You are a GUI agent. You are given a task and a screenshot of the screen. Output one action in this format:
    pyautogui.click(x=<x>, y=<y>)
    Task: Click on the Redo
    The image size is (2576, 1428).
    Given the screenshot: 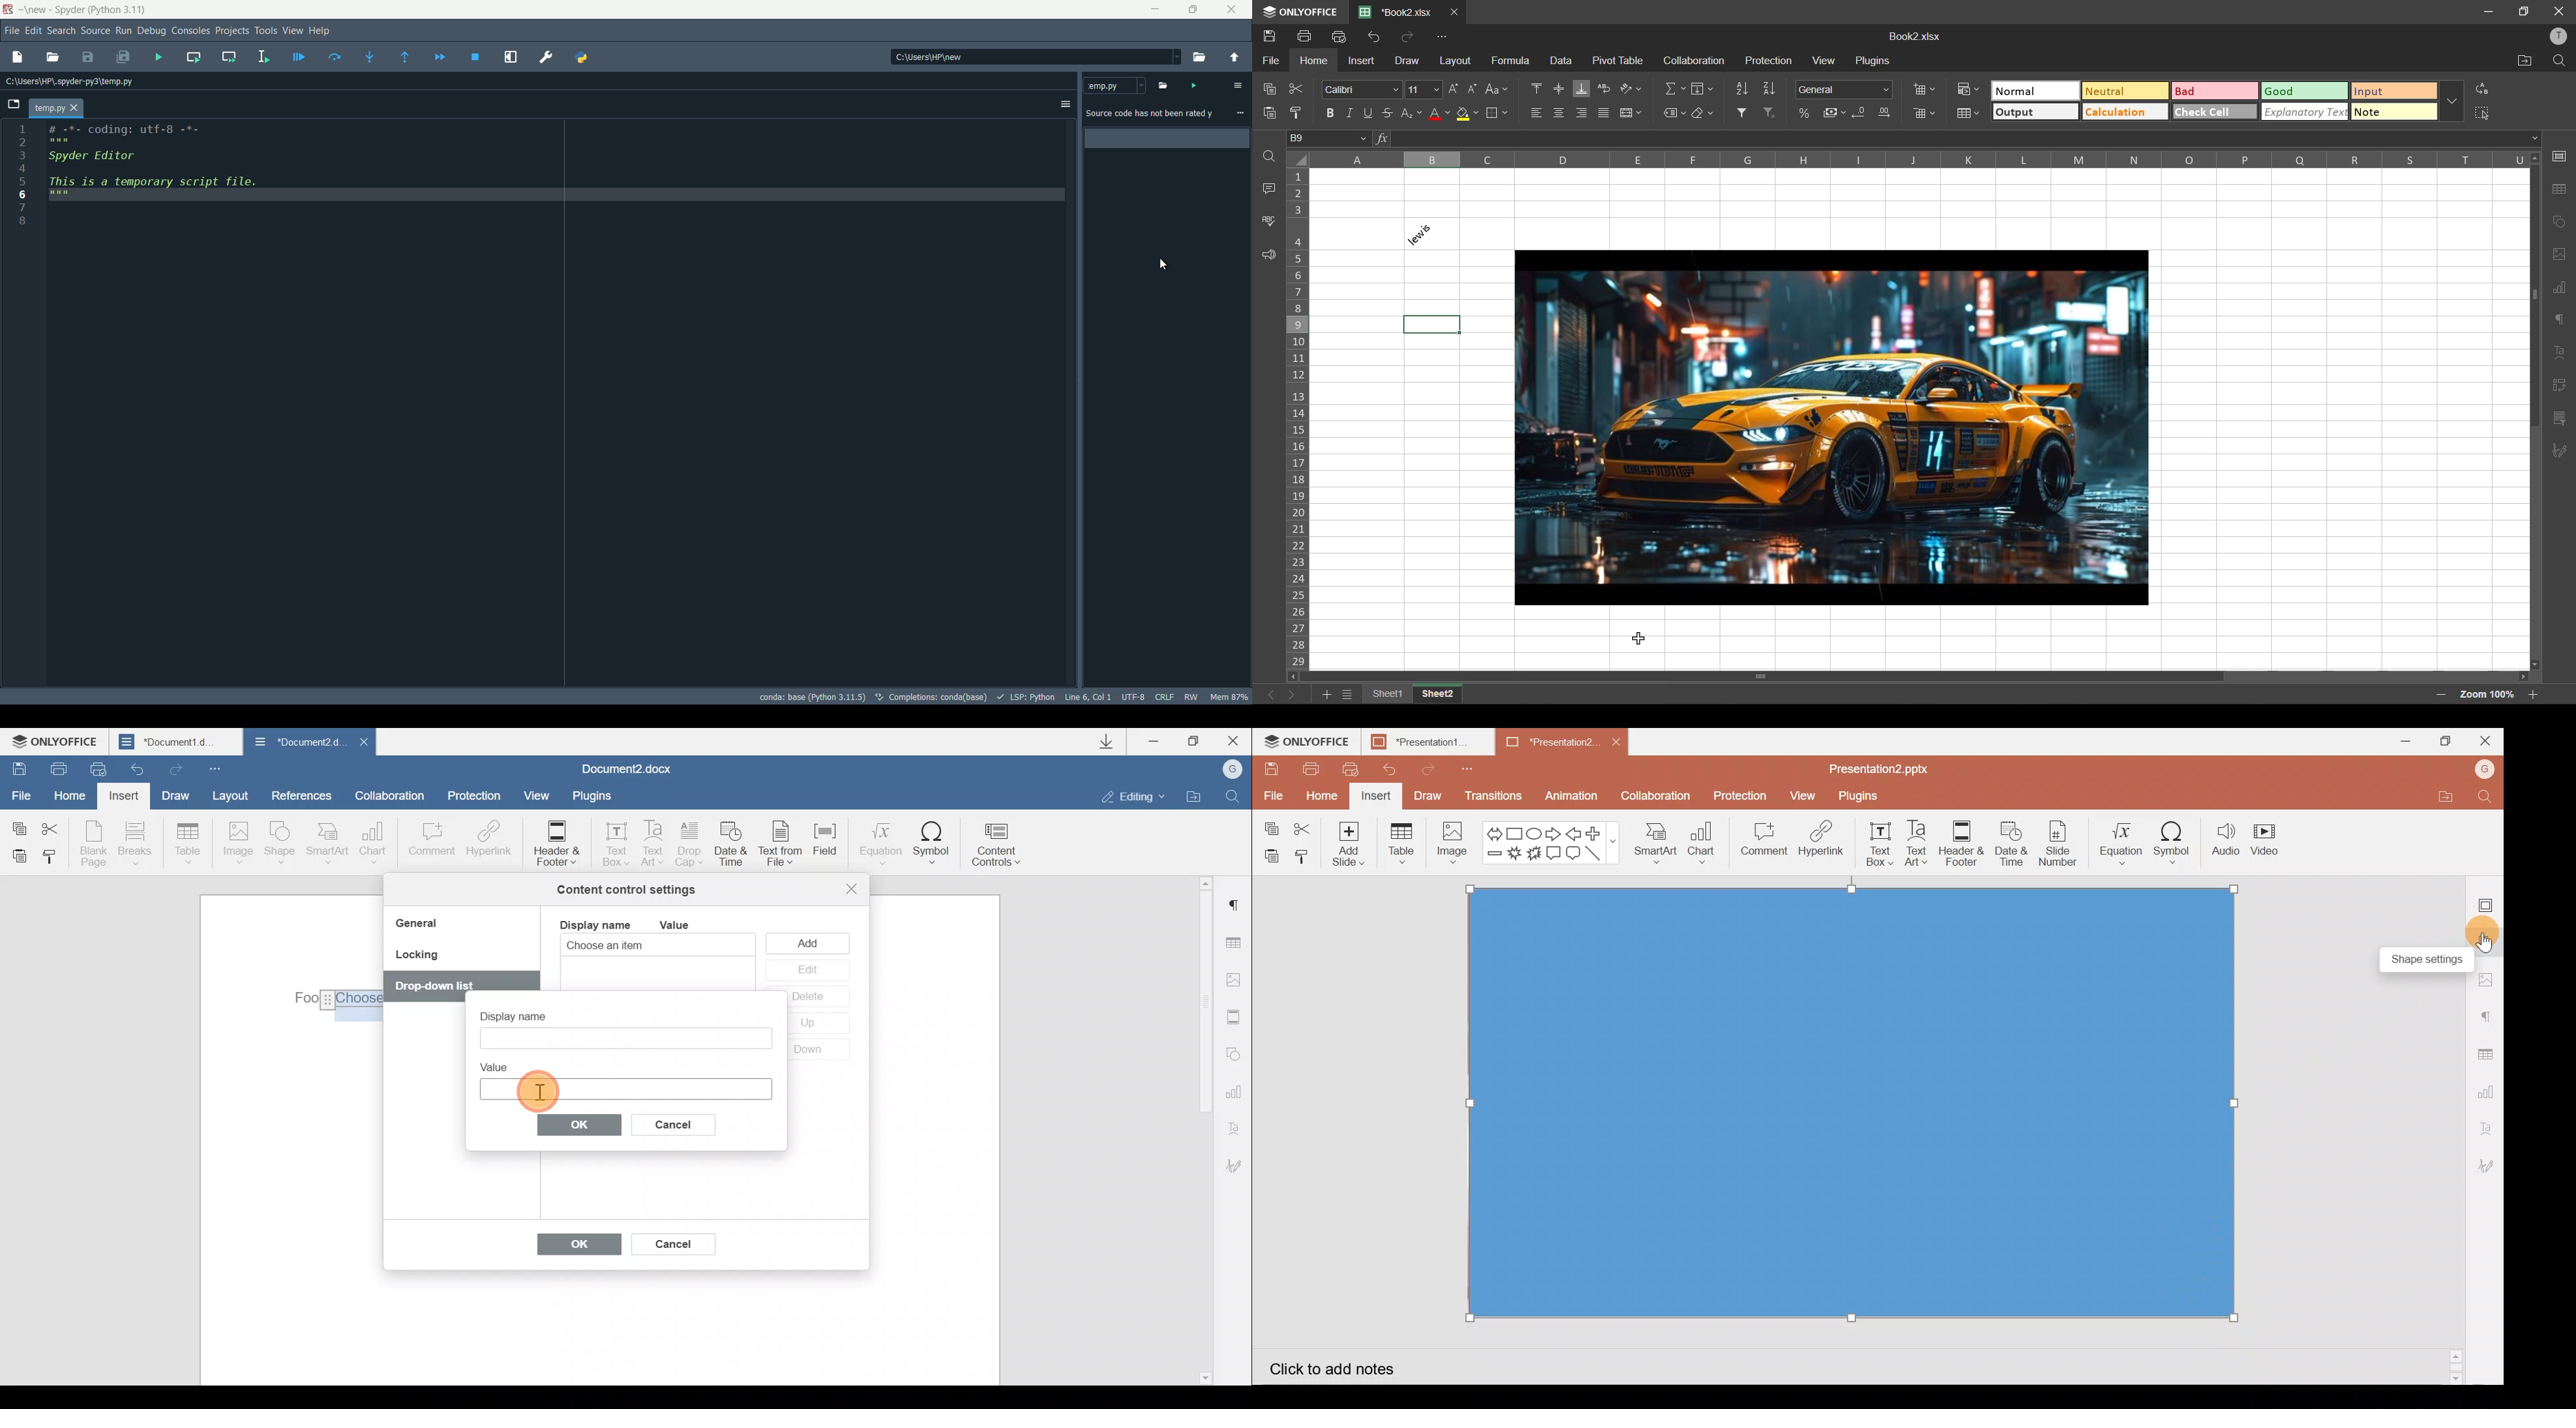 What is the action you would take?
    pyautogui.click(x=174, y=766)
    